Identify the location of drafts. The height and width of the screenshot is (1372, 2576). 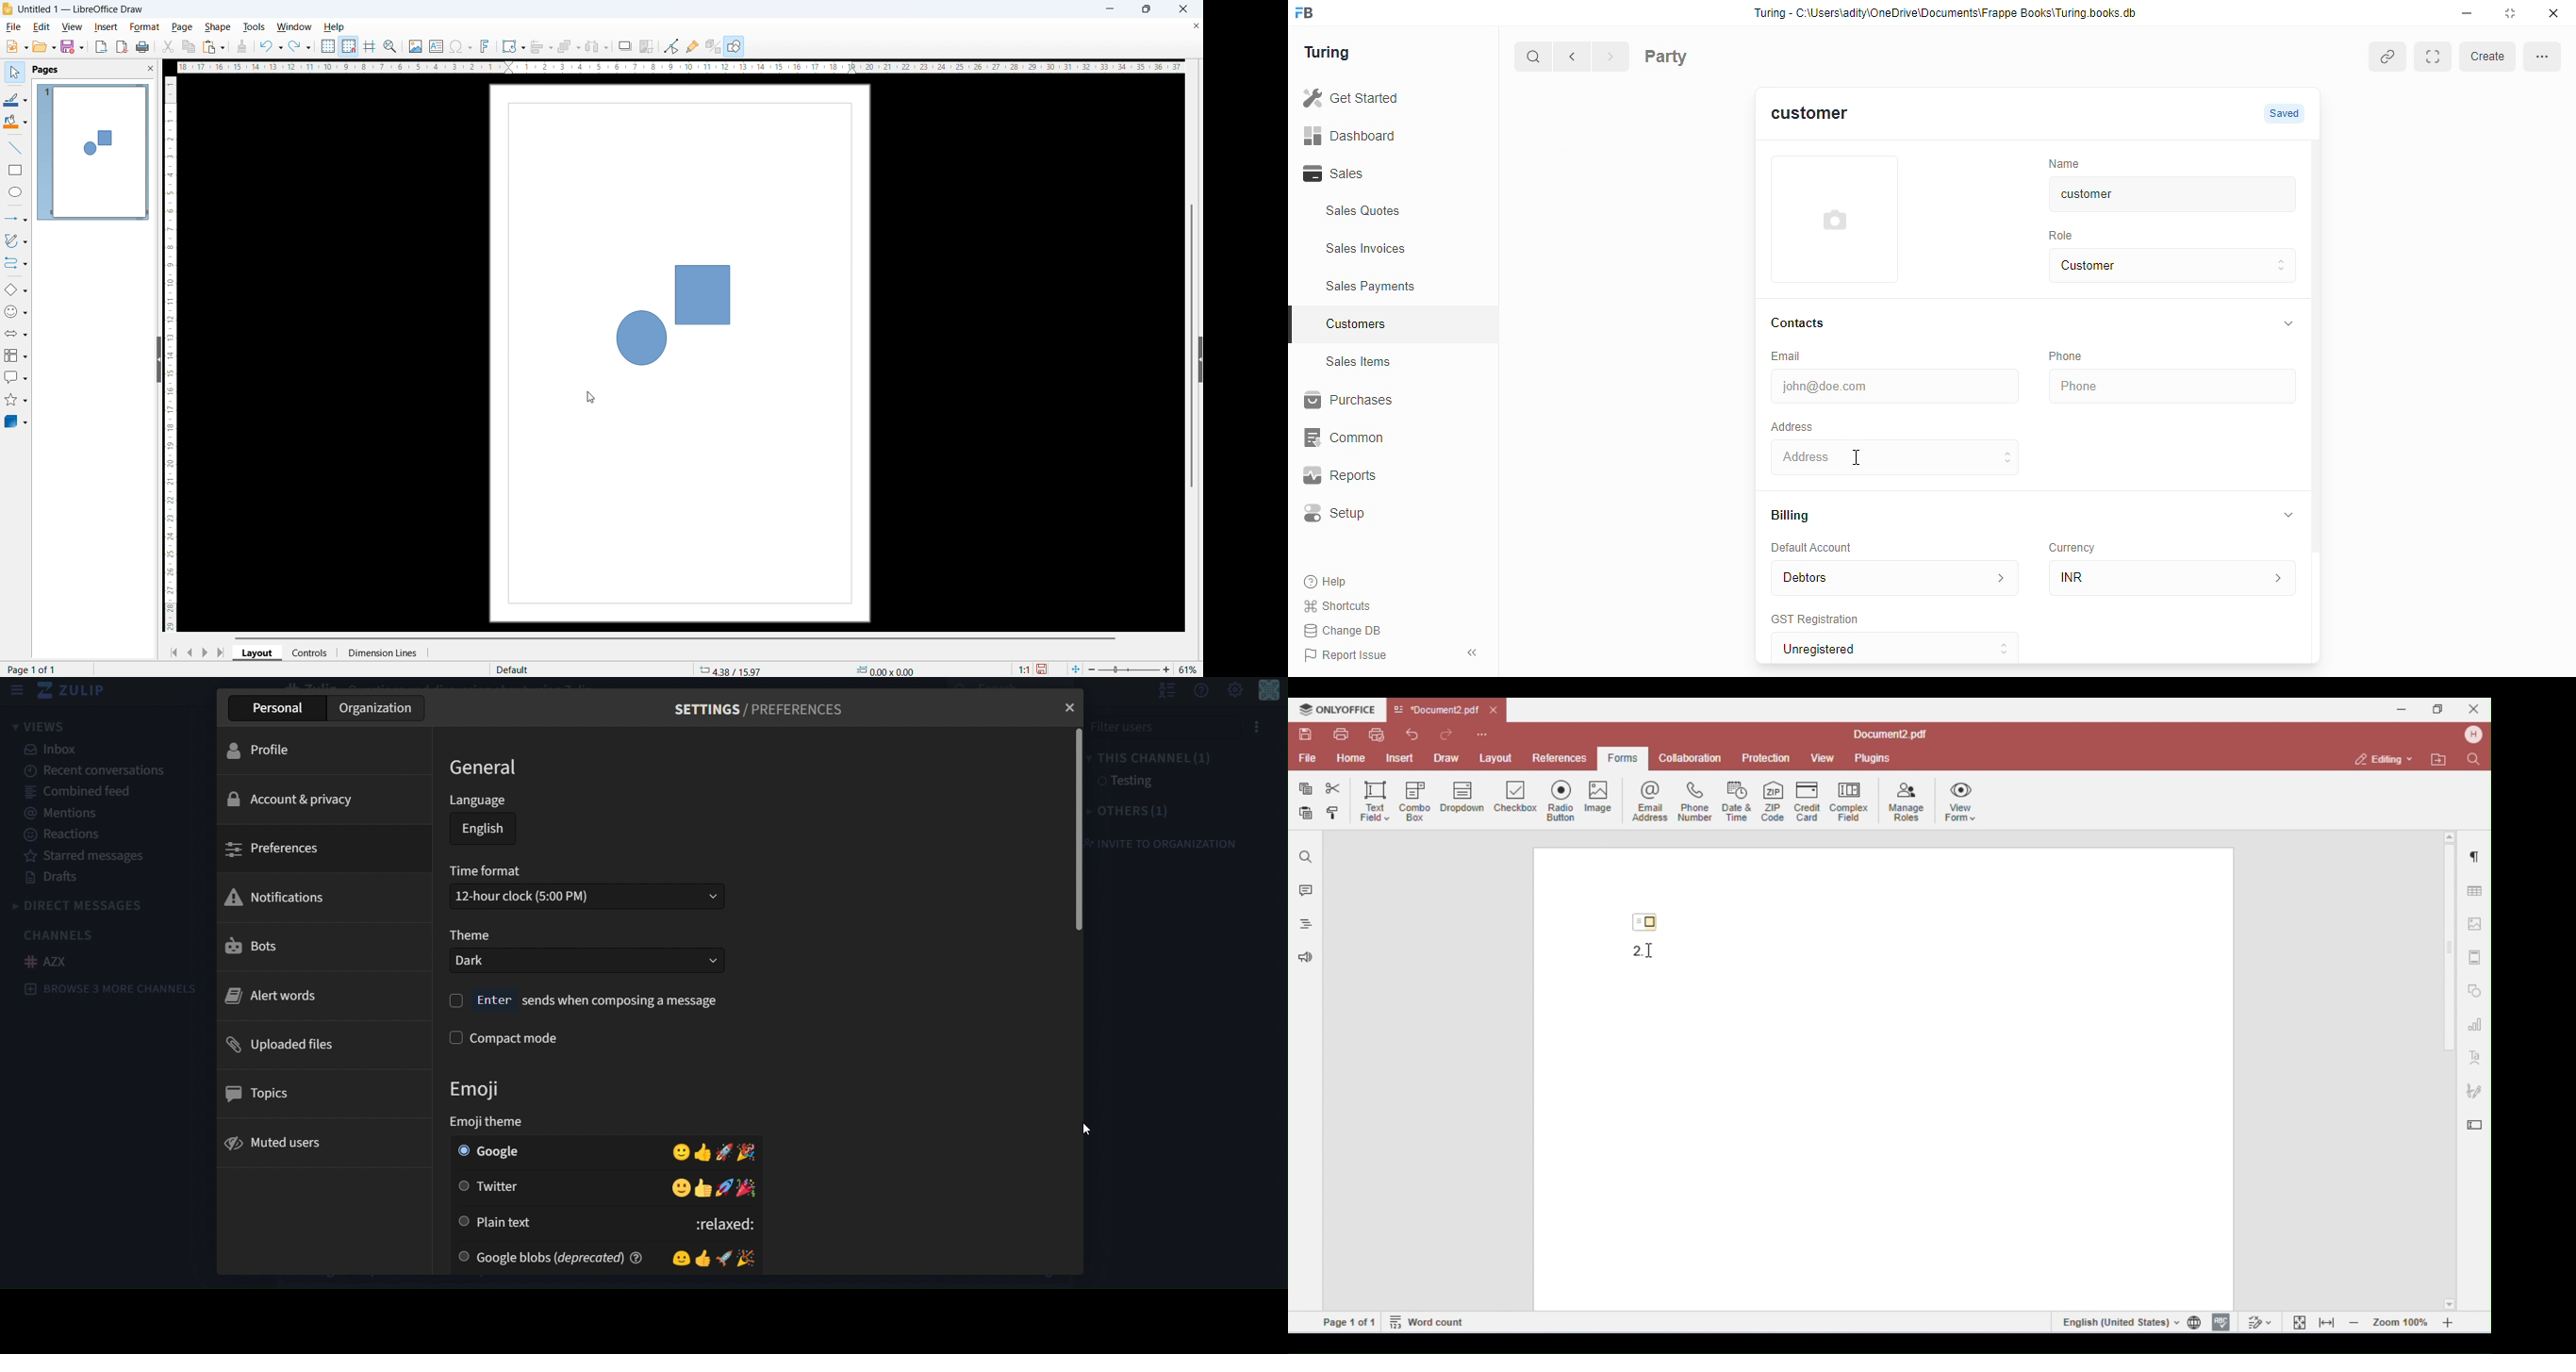
(50, 877).